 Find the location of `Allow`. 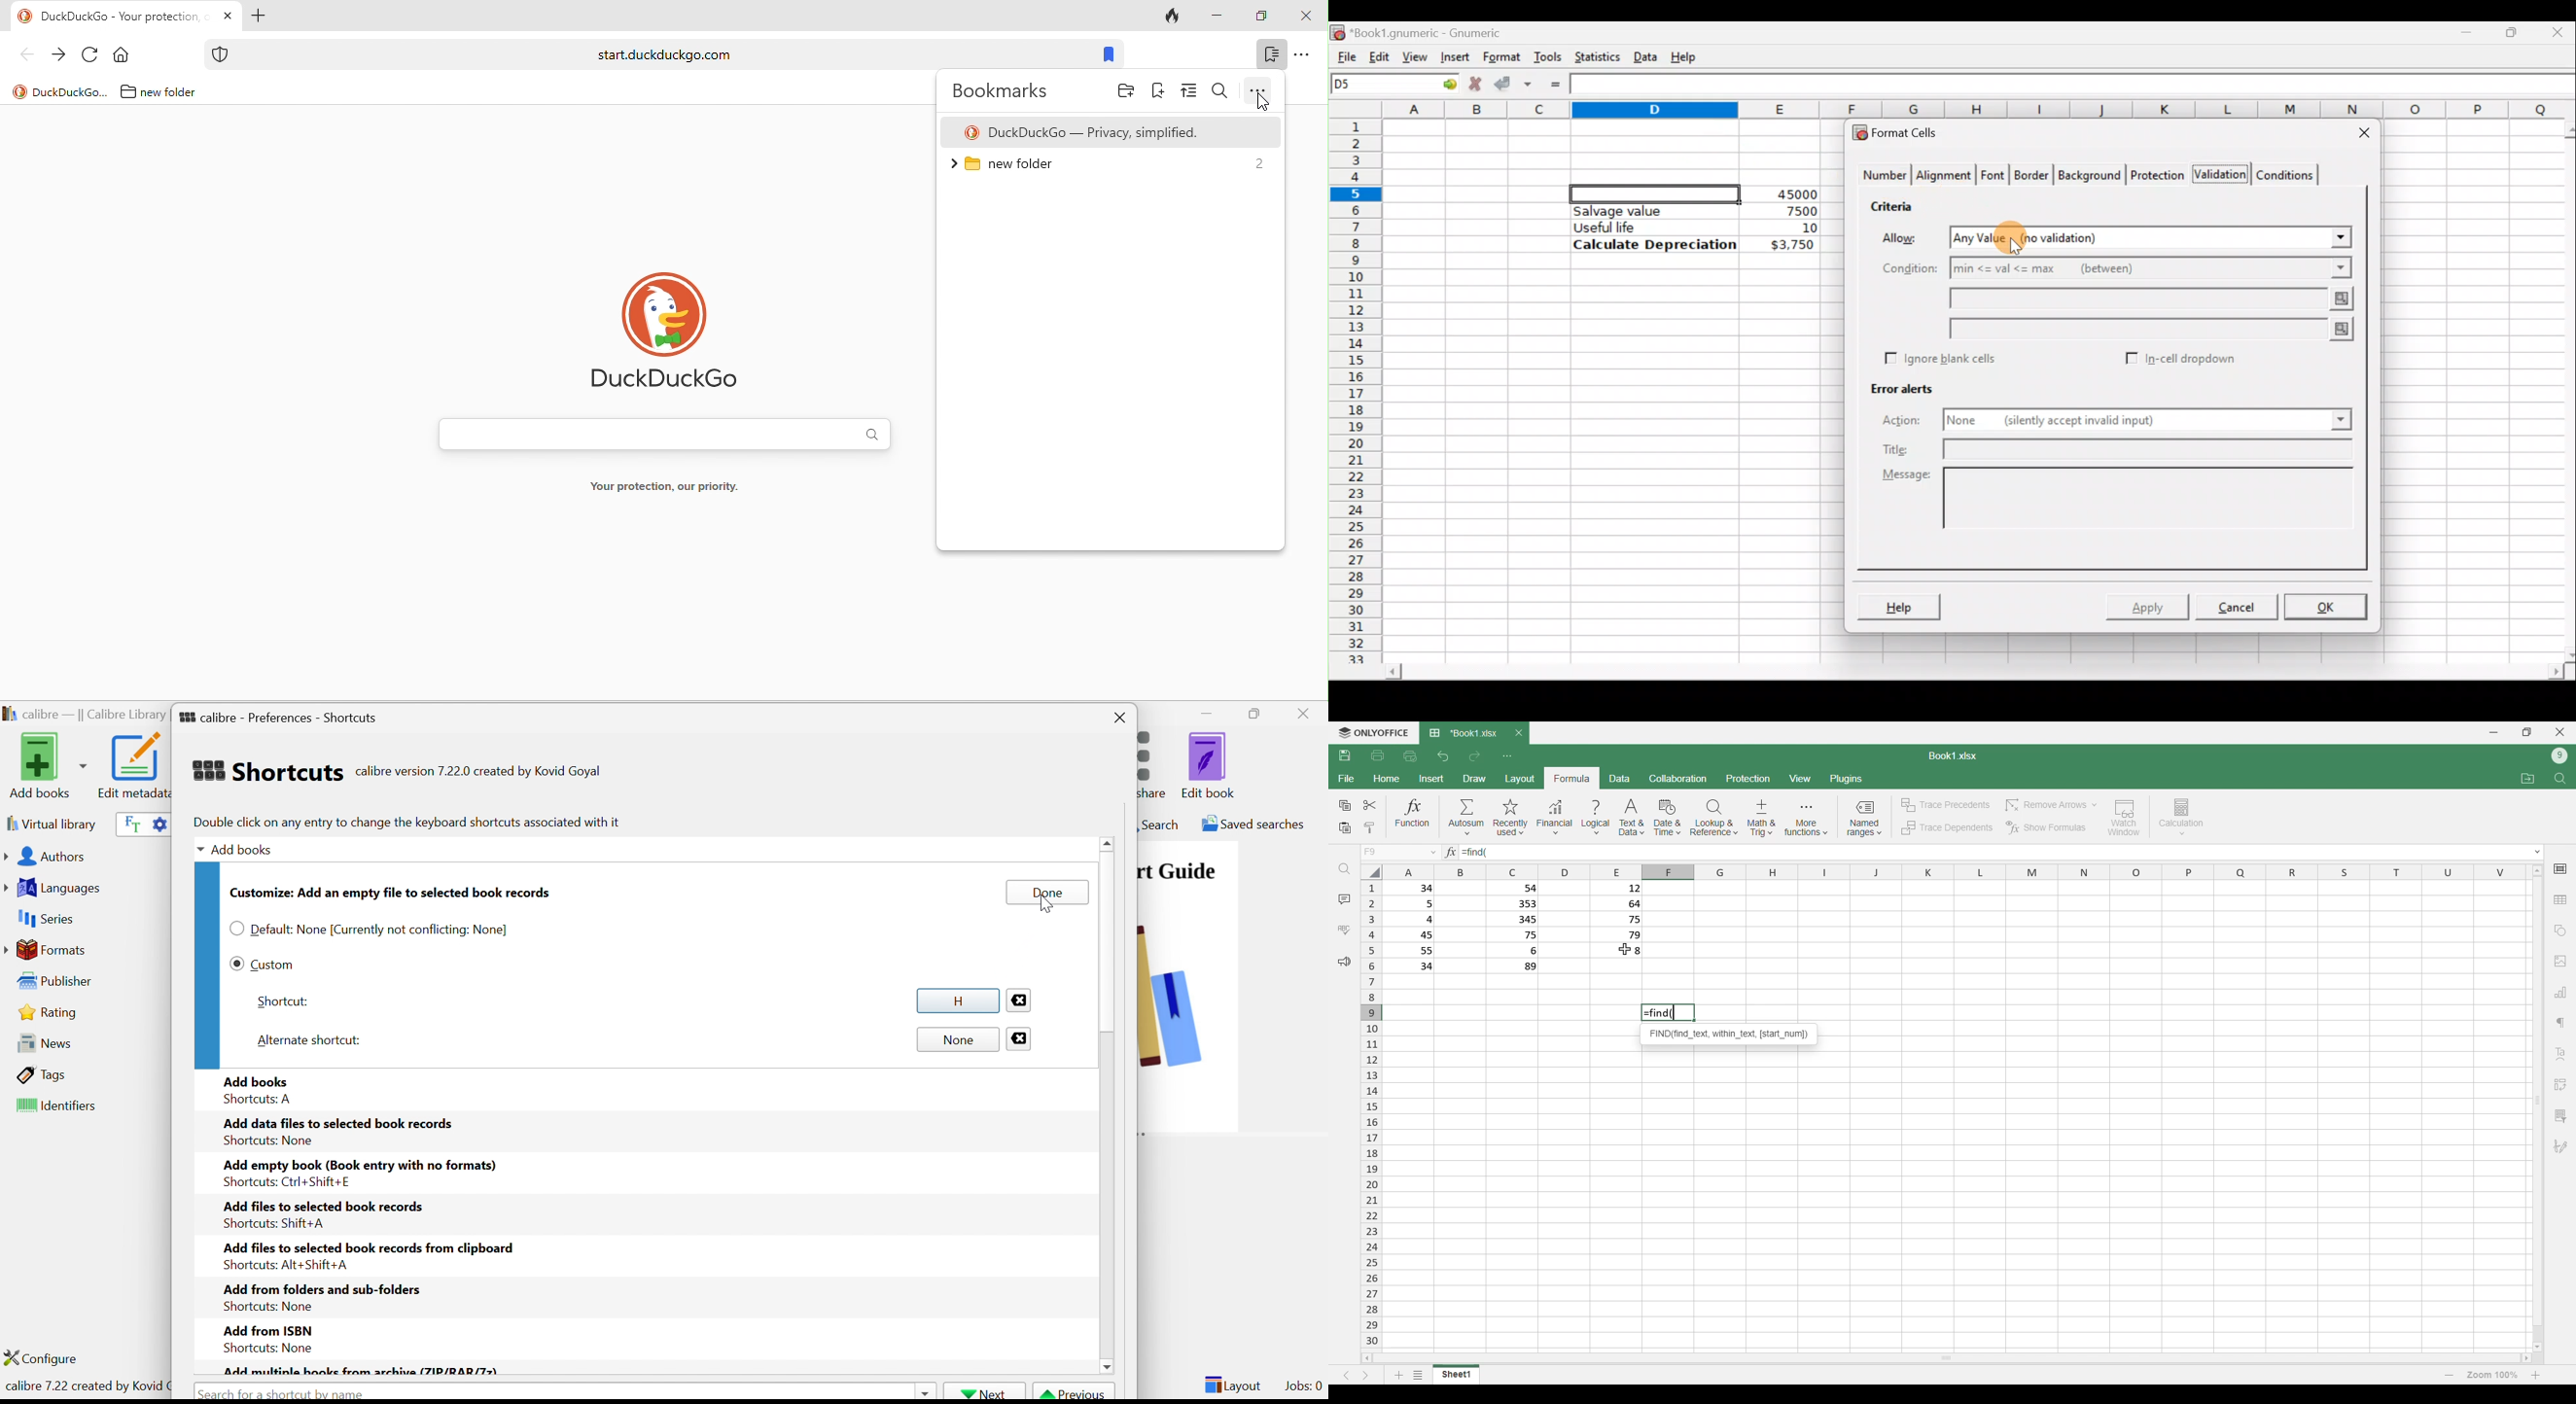

Allow is located at coordinates (1904, 235).